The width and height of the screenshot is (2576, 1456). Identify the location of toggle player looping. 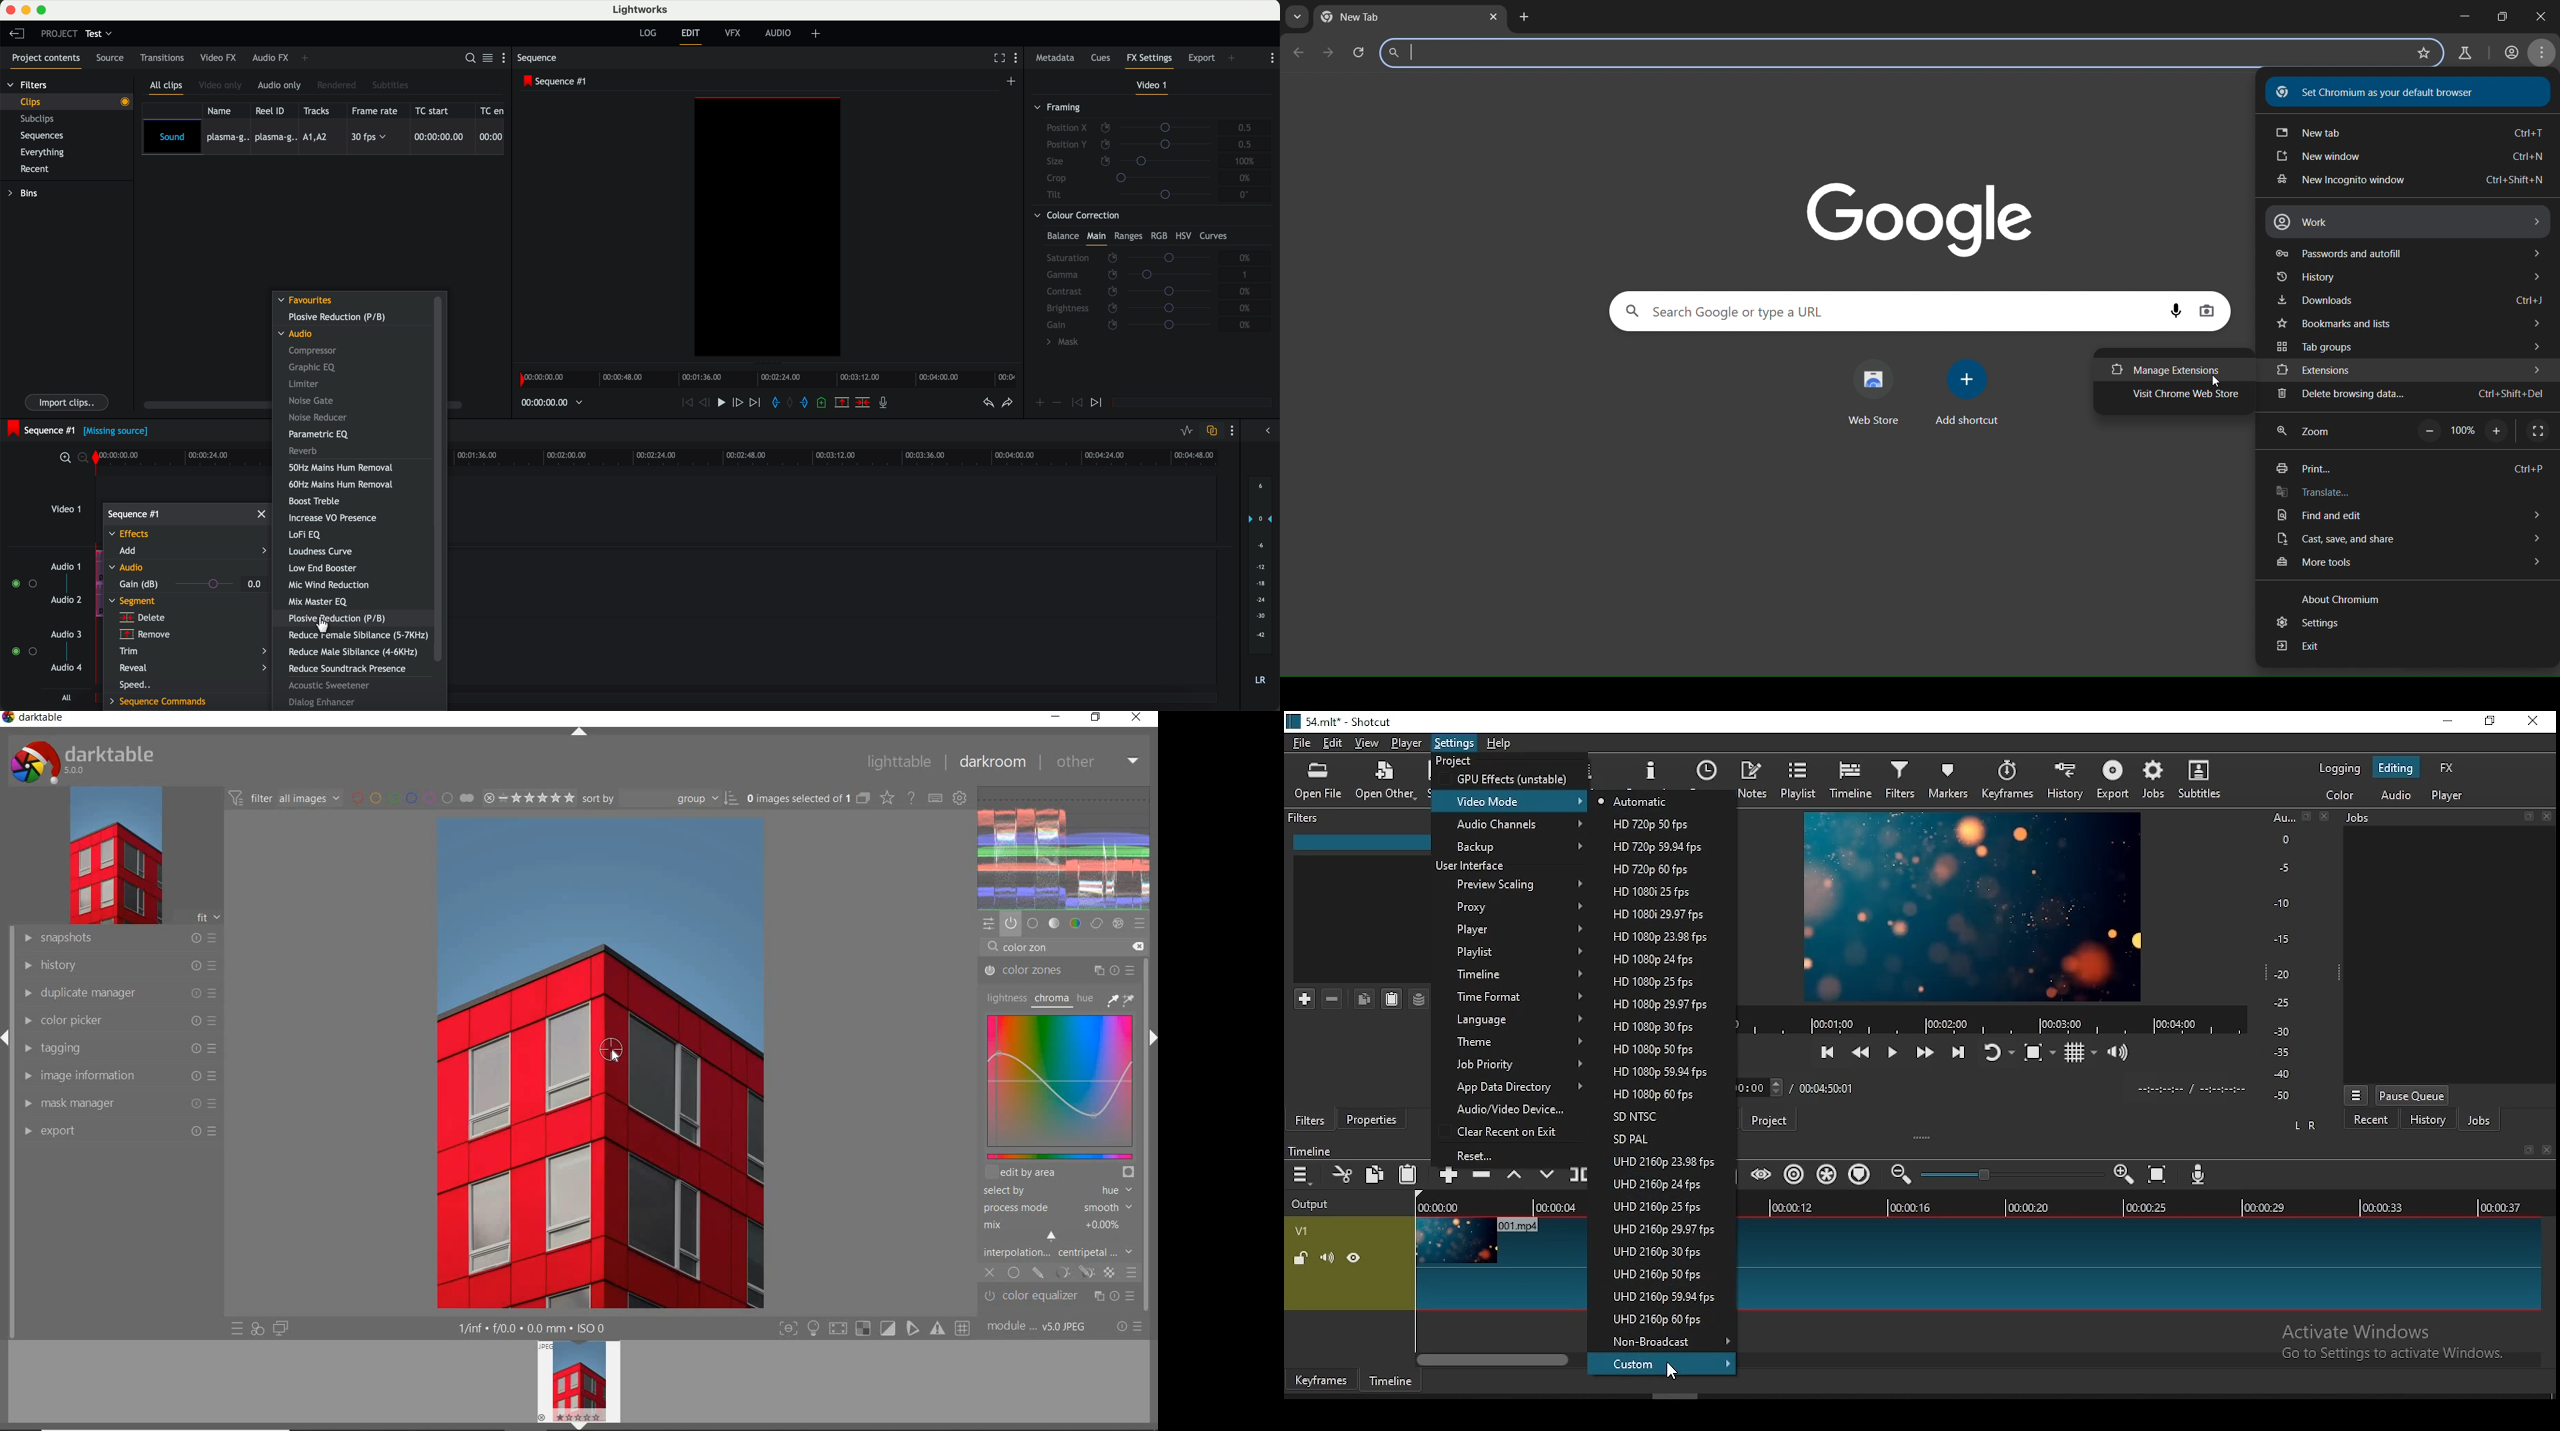
(1997, 1051).